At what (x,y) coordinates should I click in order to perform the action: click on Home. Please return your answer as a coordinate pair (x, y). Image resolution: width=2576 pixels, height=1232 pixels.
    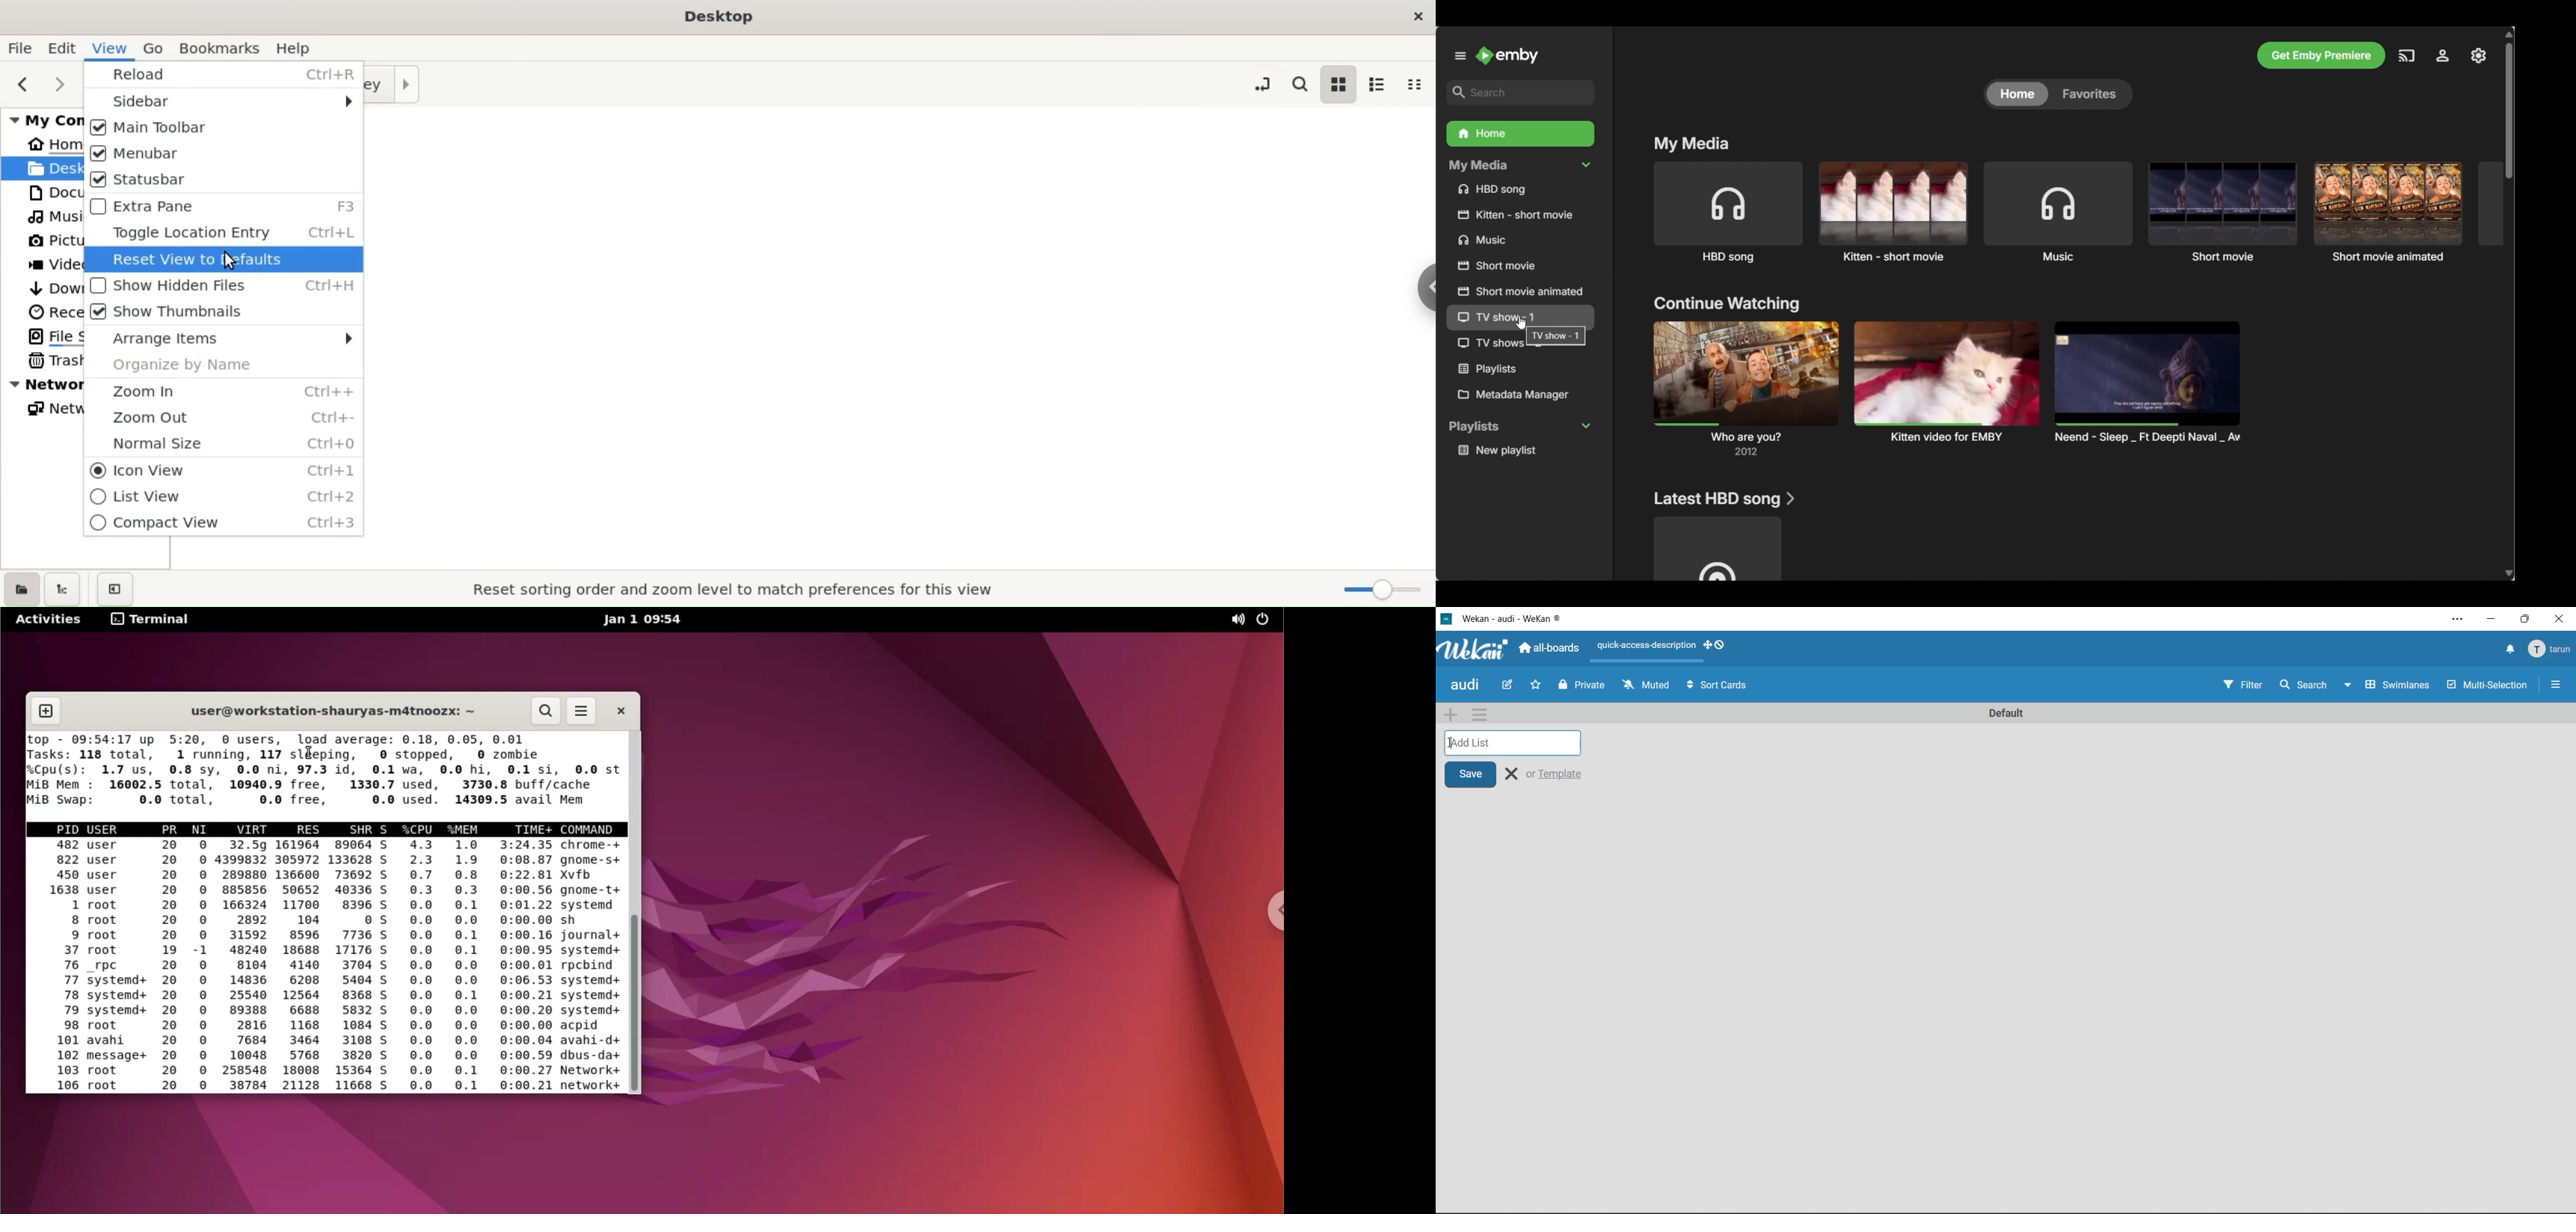
    Looking at the image, I should click on (2018, 94).